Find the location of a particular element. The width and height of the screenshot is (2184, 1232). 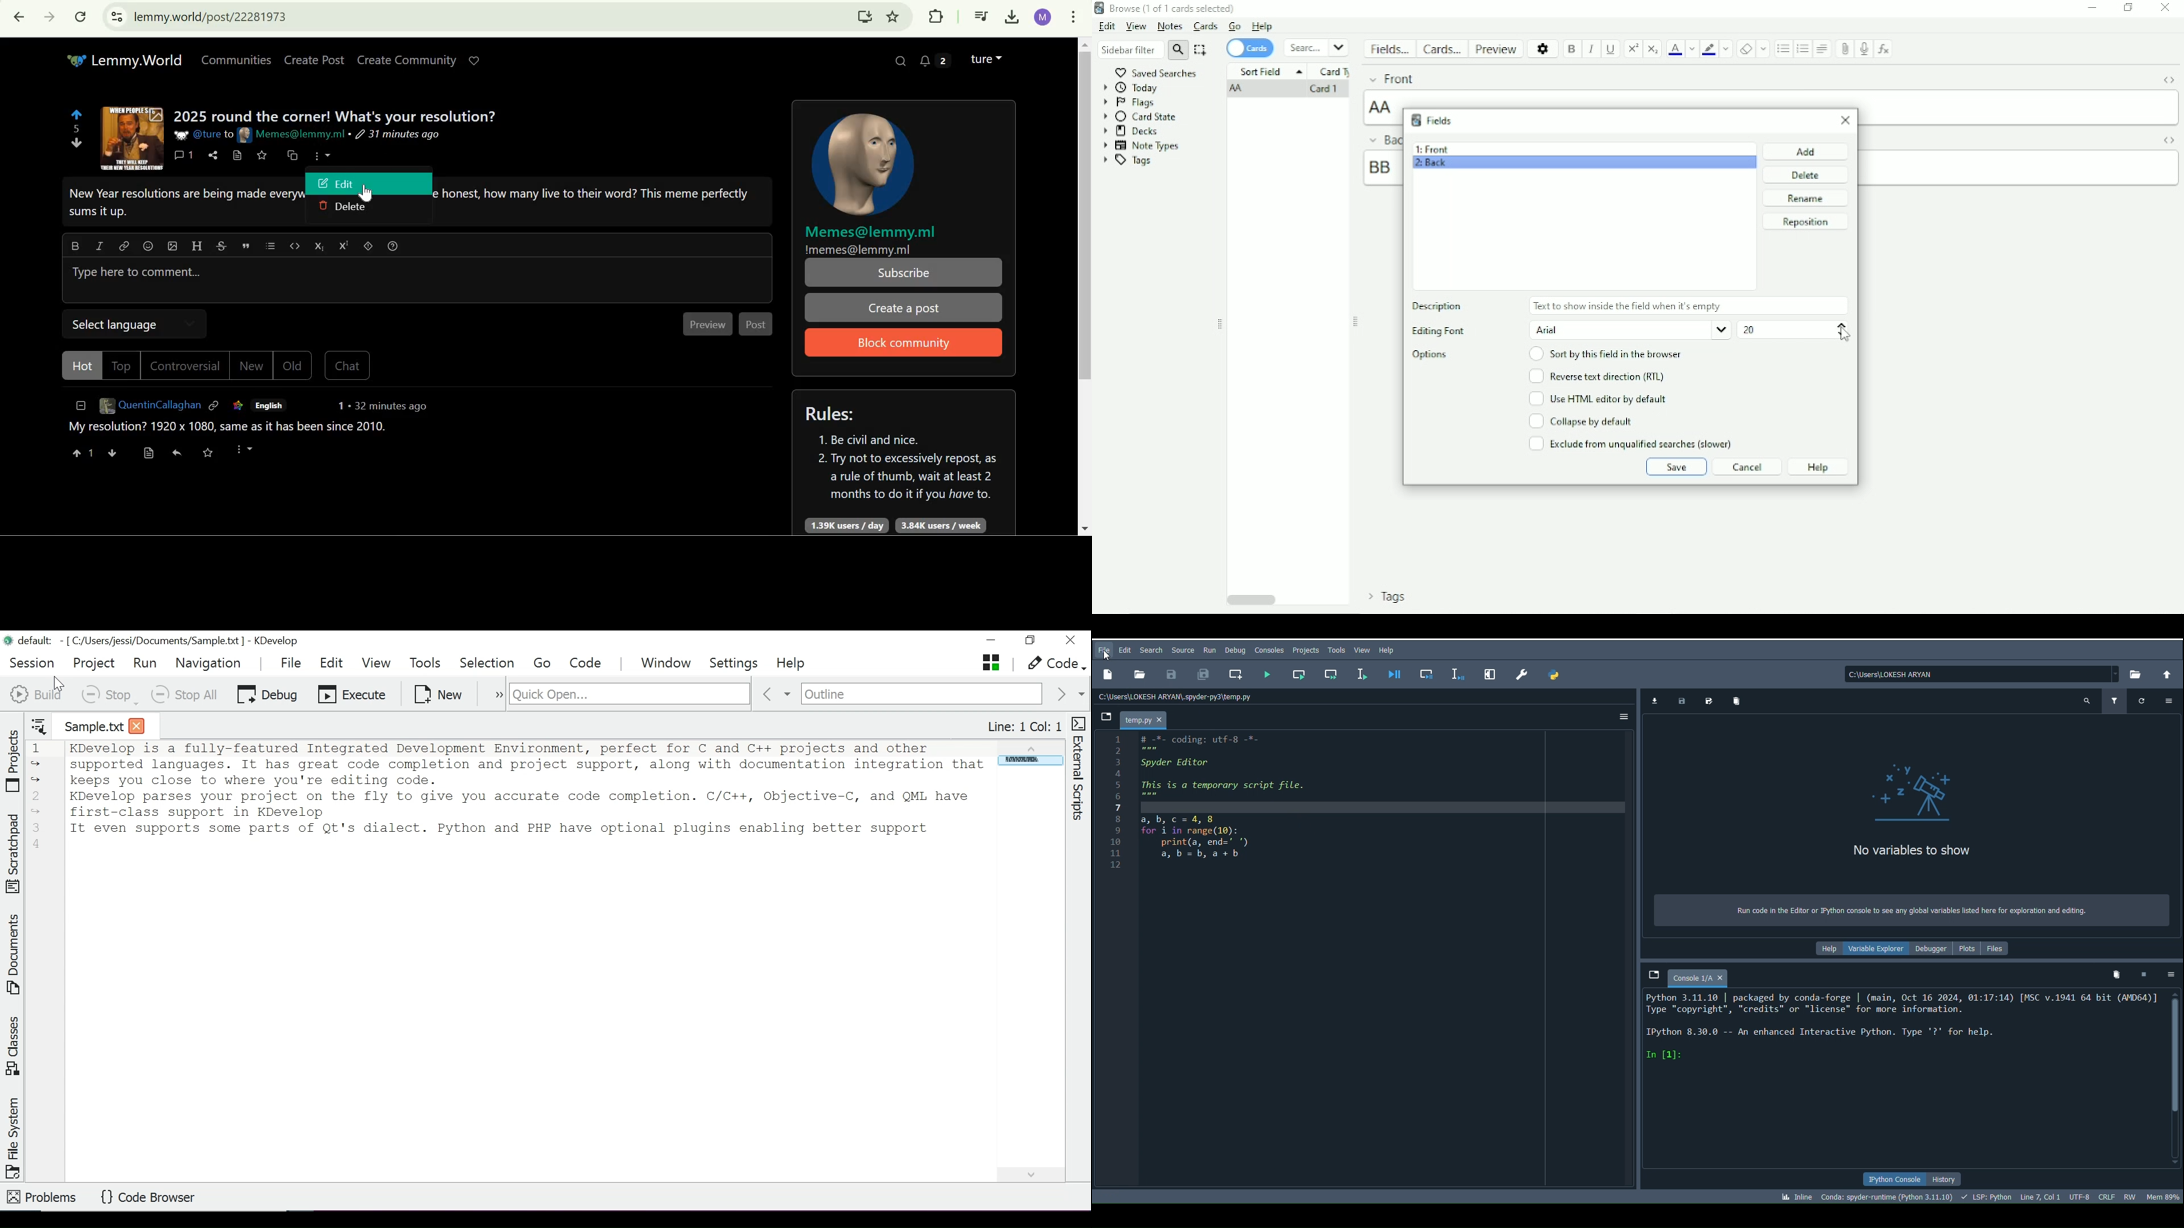

Create Community is located at coordinates (406, 60).